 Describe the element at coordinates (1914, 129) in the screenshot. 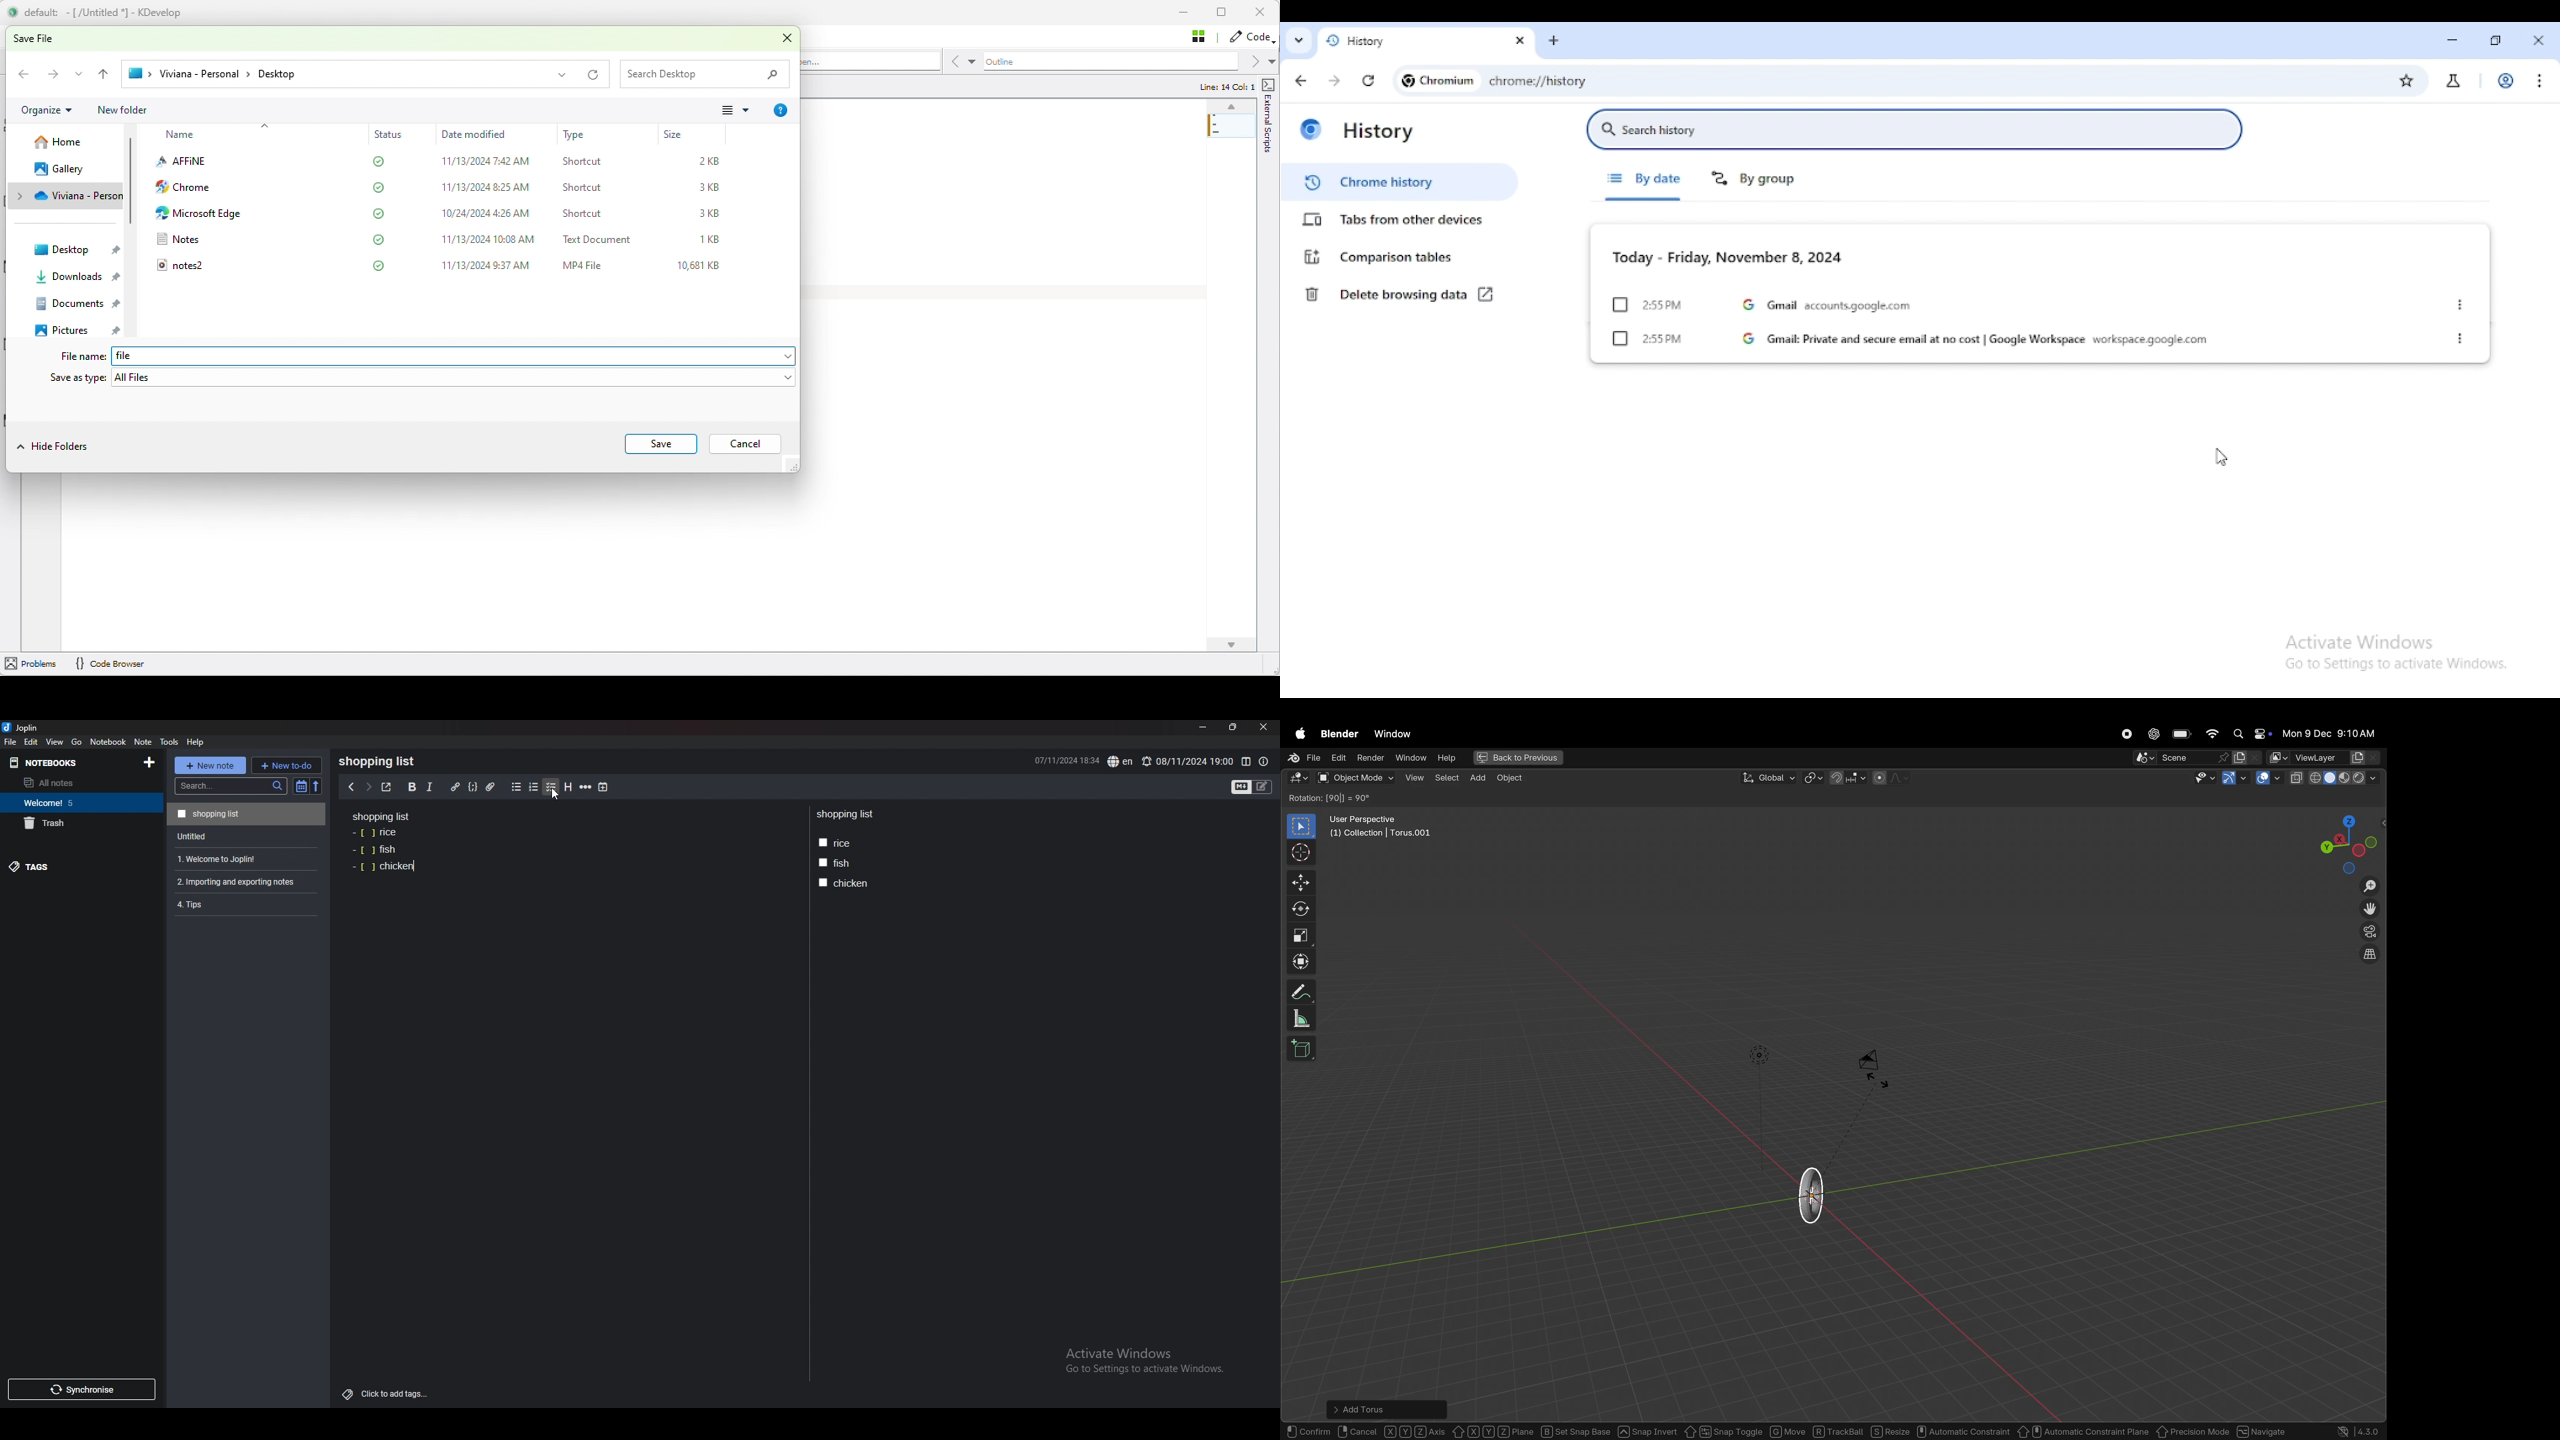

I see `search history` at that location.